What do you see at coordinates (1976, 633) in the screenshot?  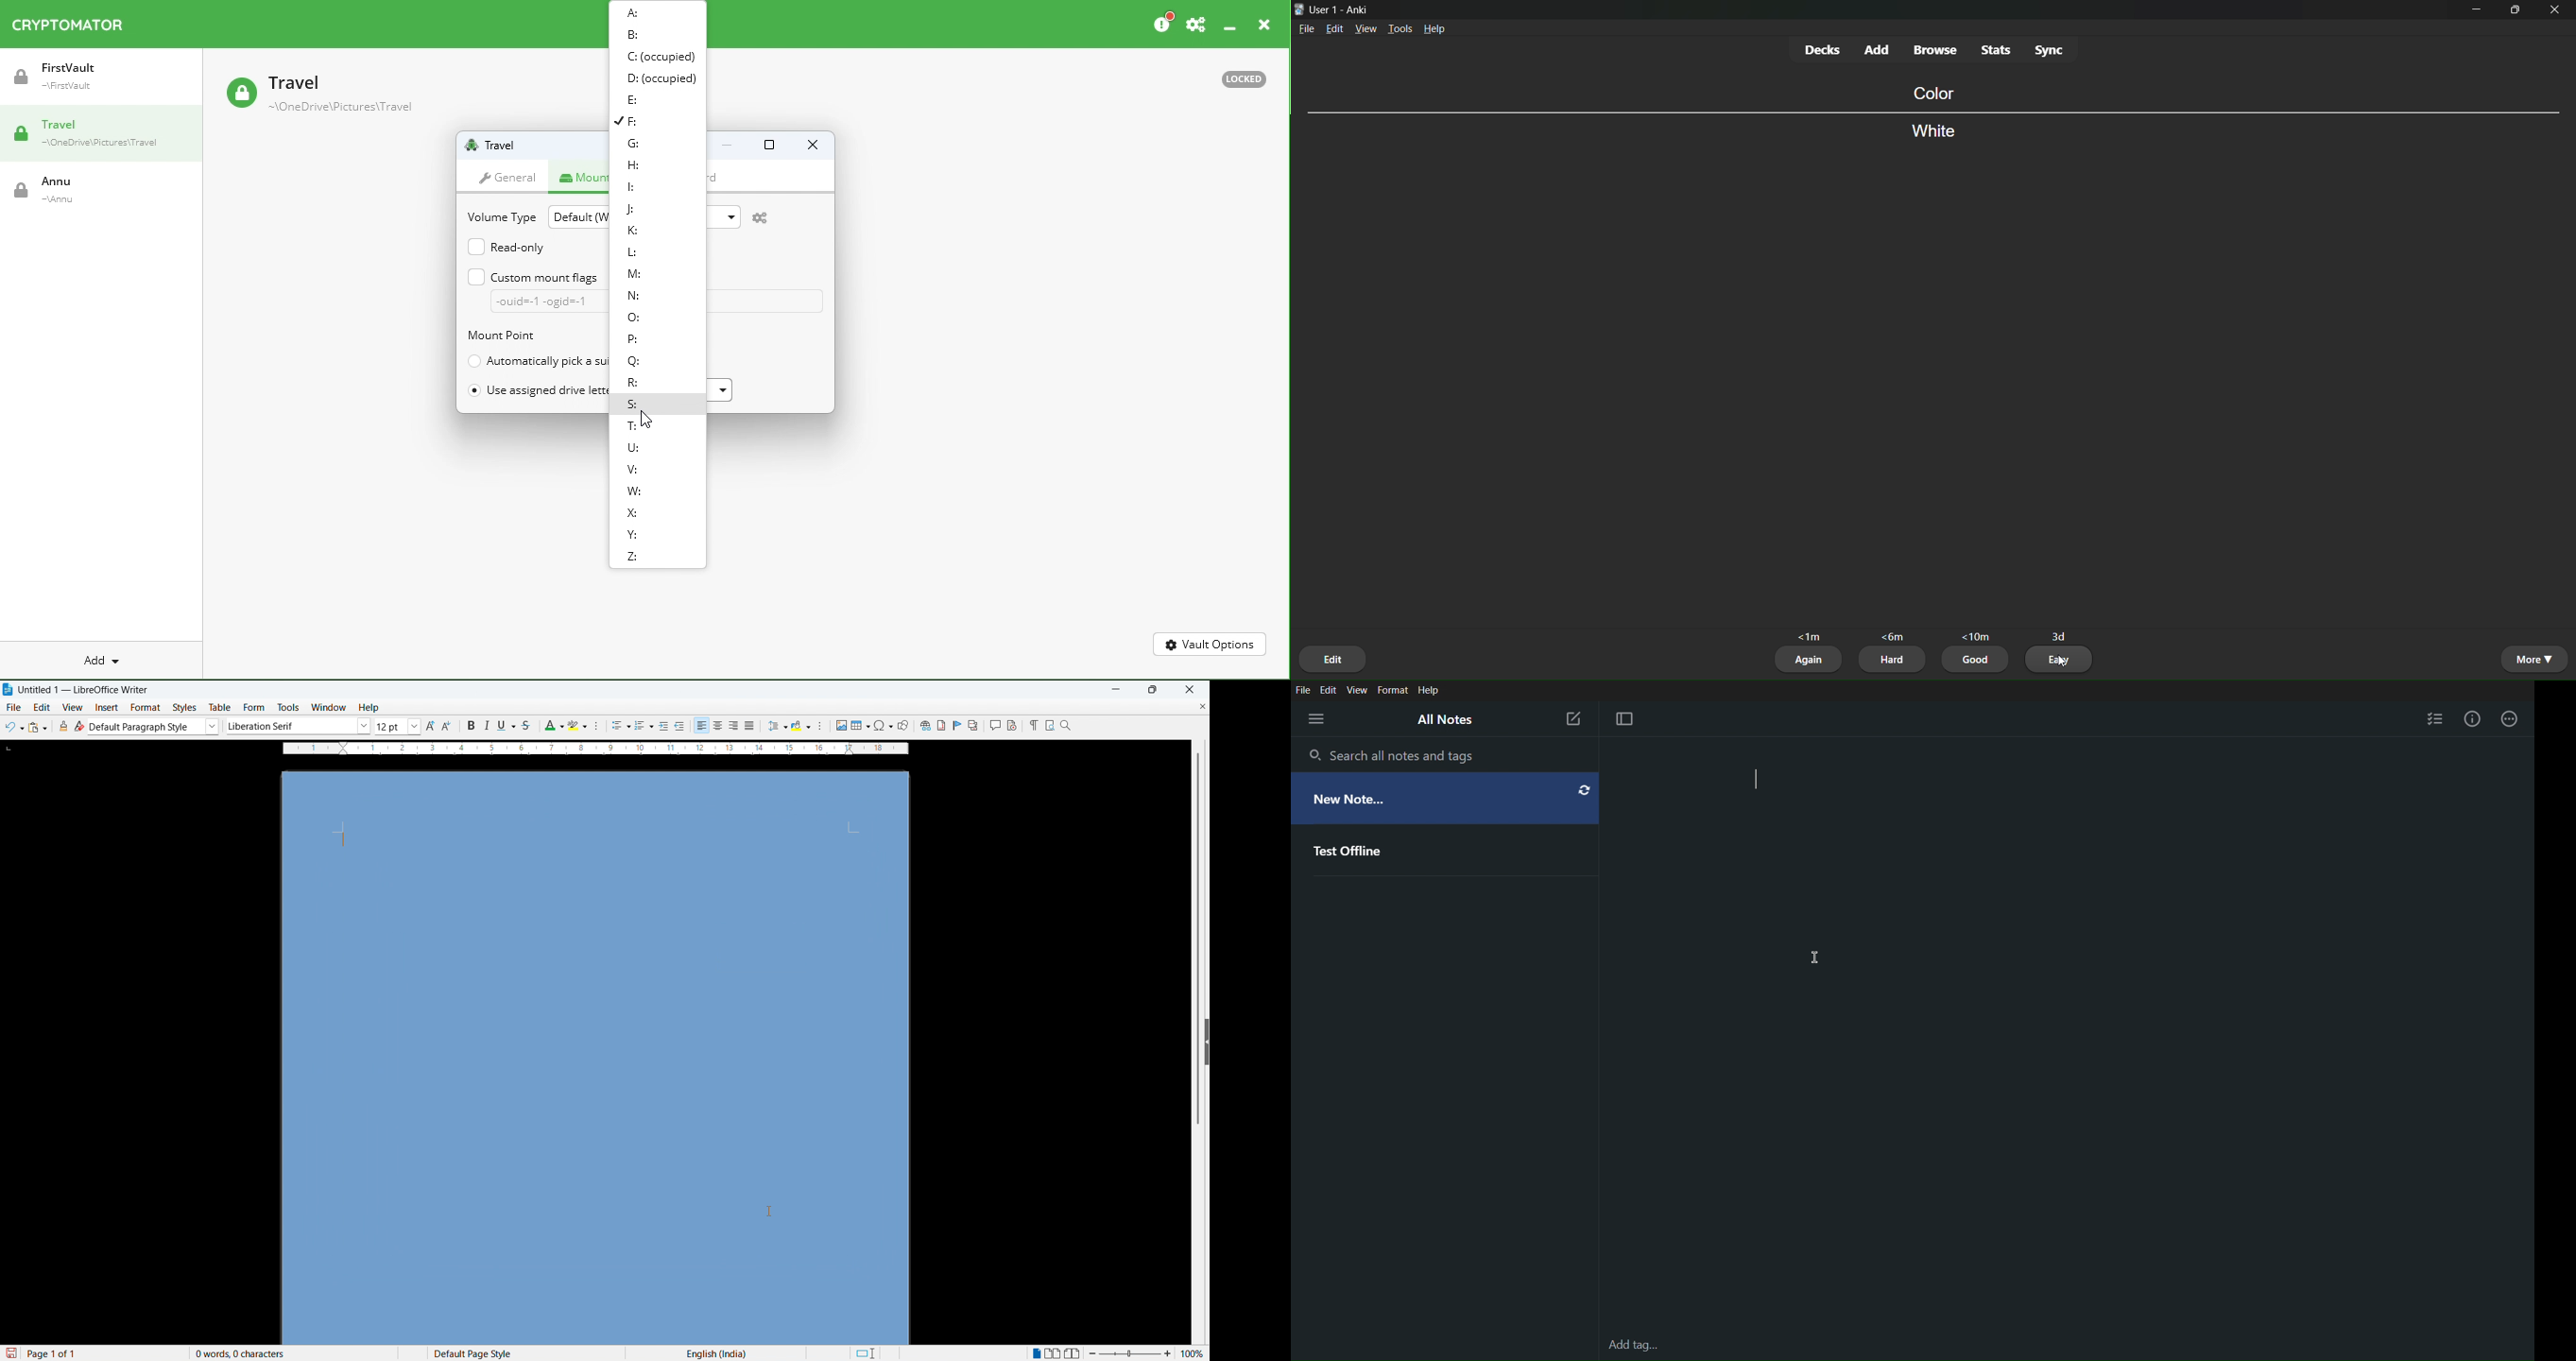 I see `<10m` at bounding box center [1976, 633].